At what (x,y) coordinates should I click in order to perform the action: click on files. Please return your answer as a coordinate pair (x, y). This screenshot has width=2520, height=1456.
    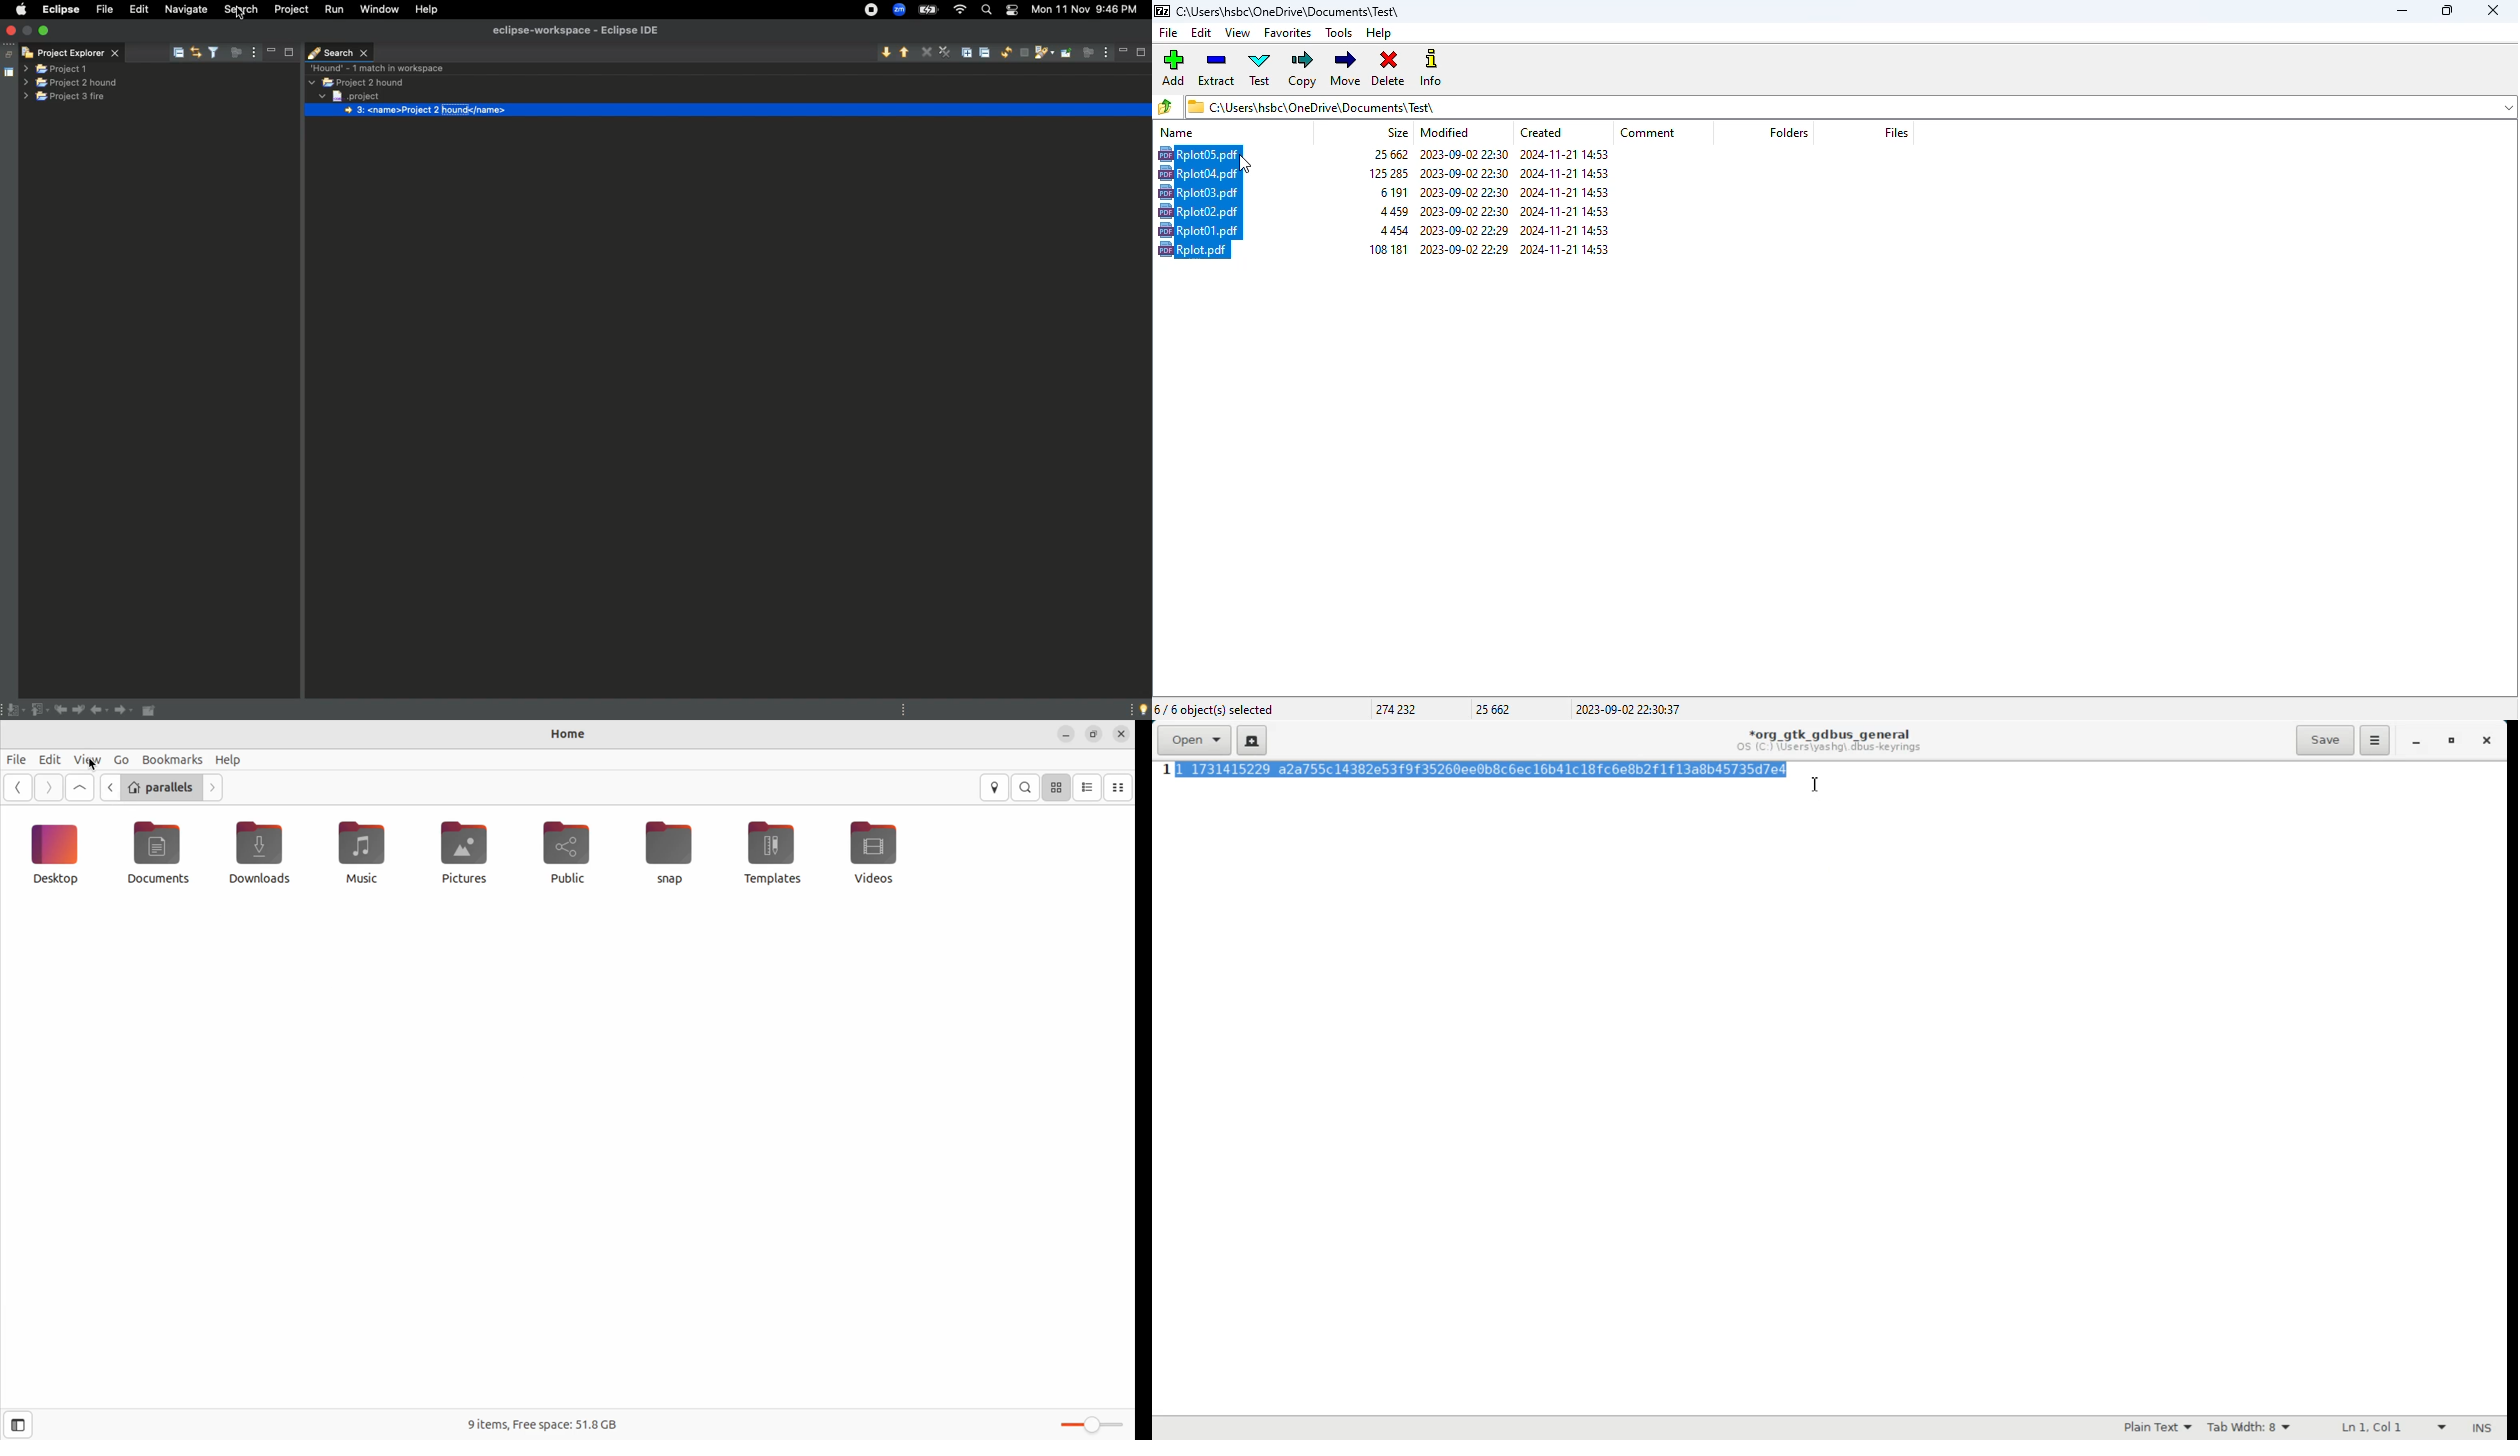
    Looking at the image, I should click on (1896, 132).